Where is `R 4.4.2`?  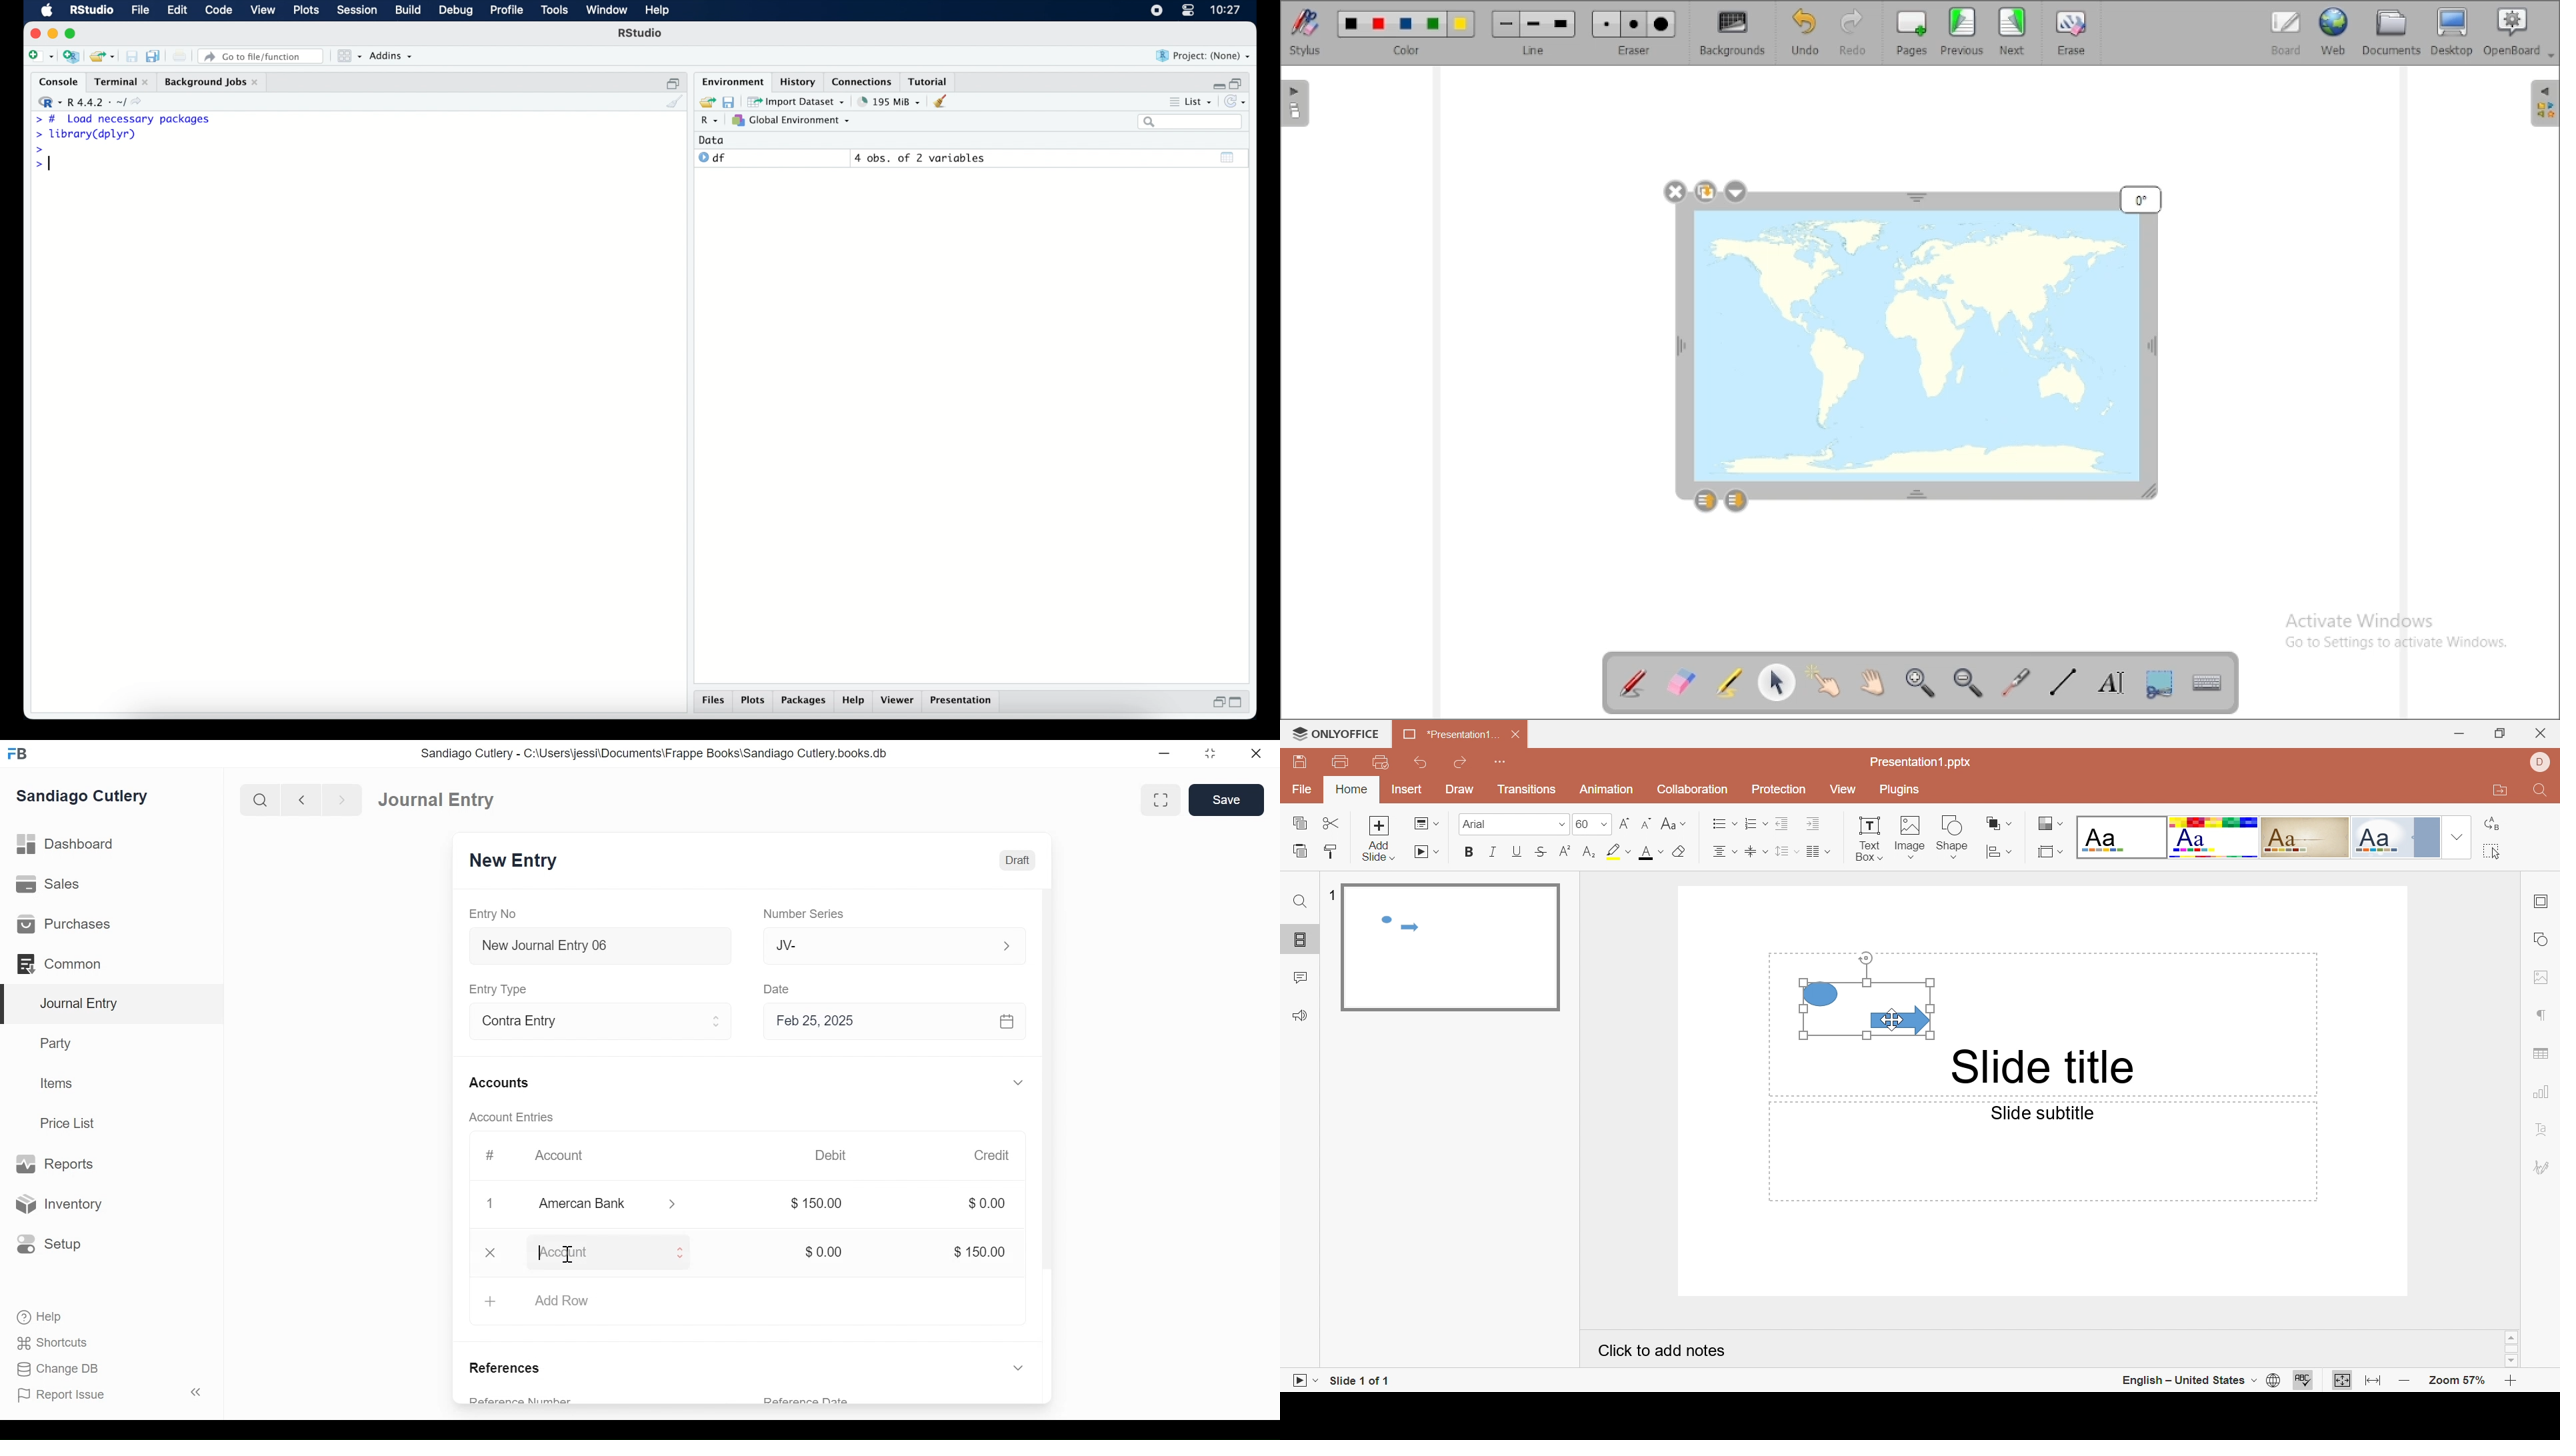
R 4.4.2 is located at coordinates (93, 103).